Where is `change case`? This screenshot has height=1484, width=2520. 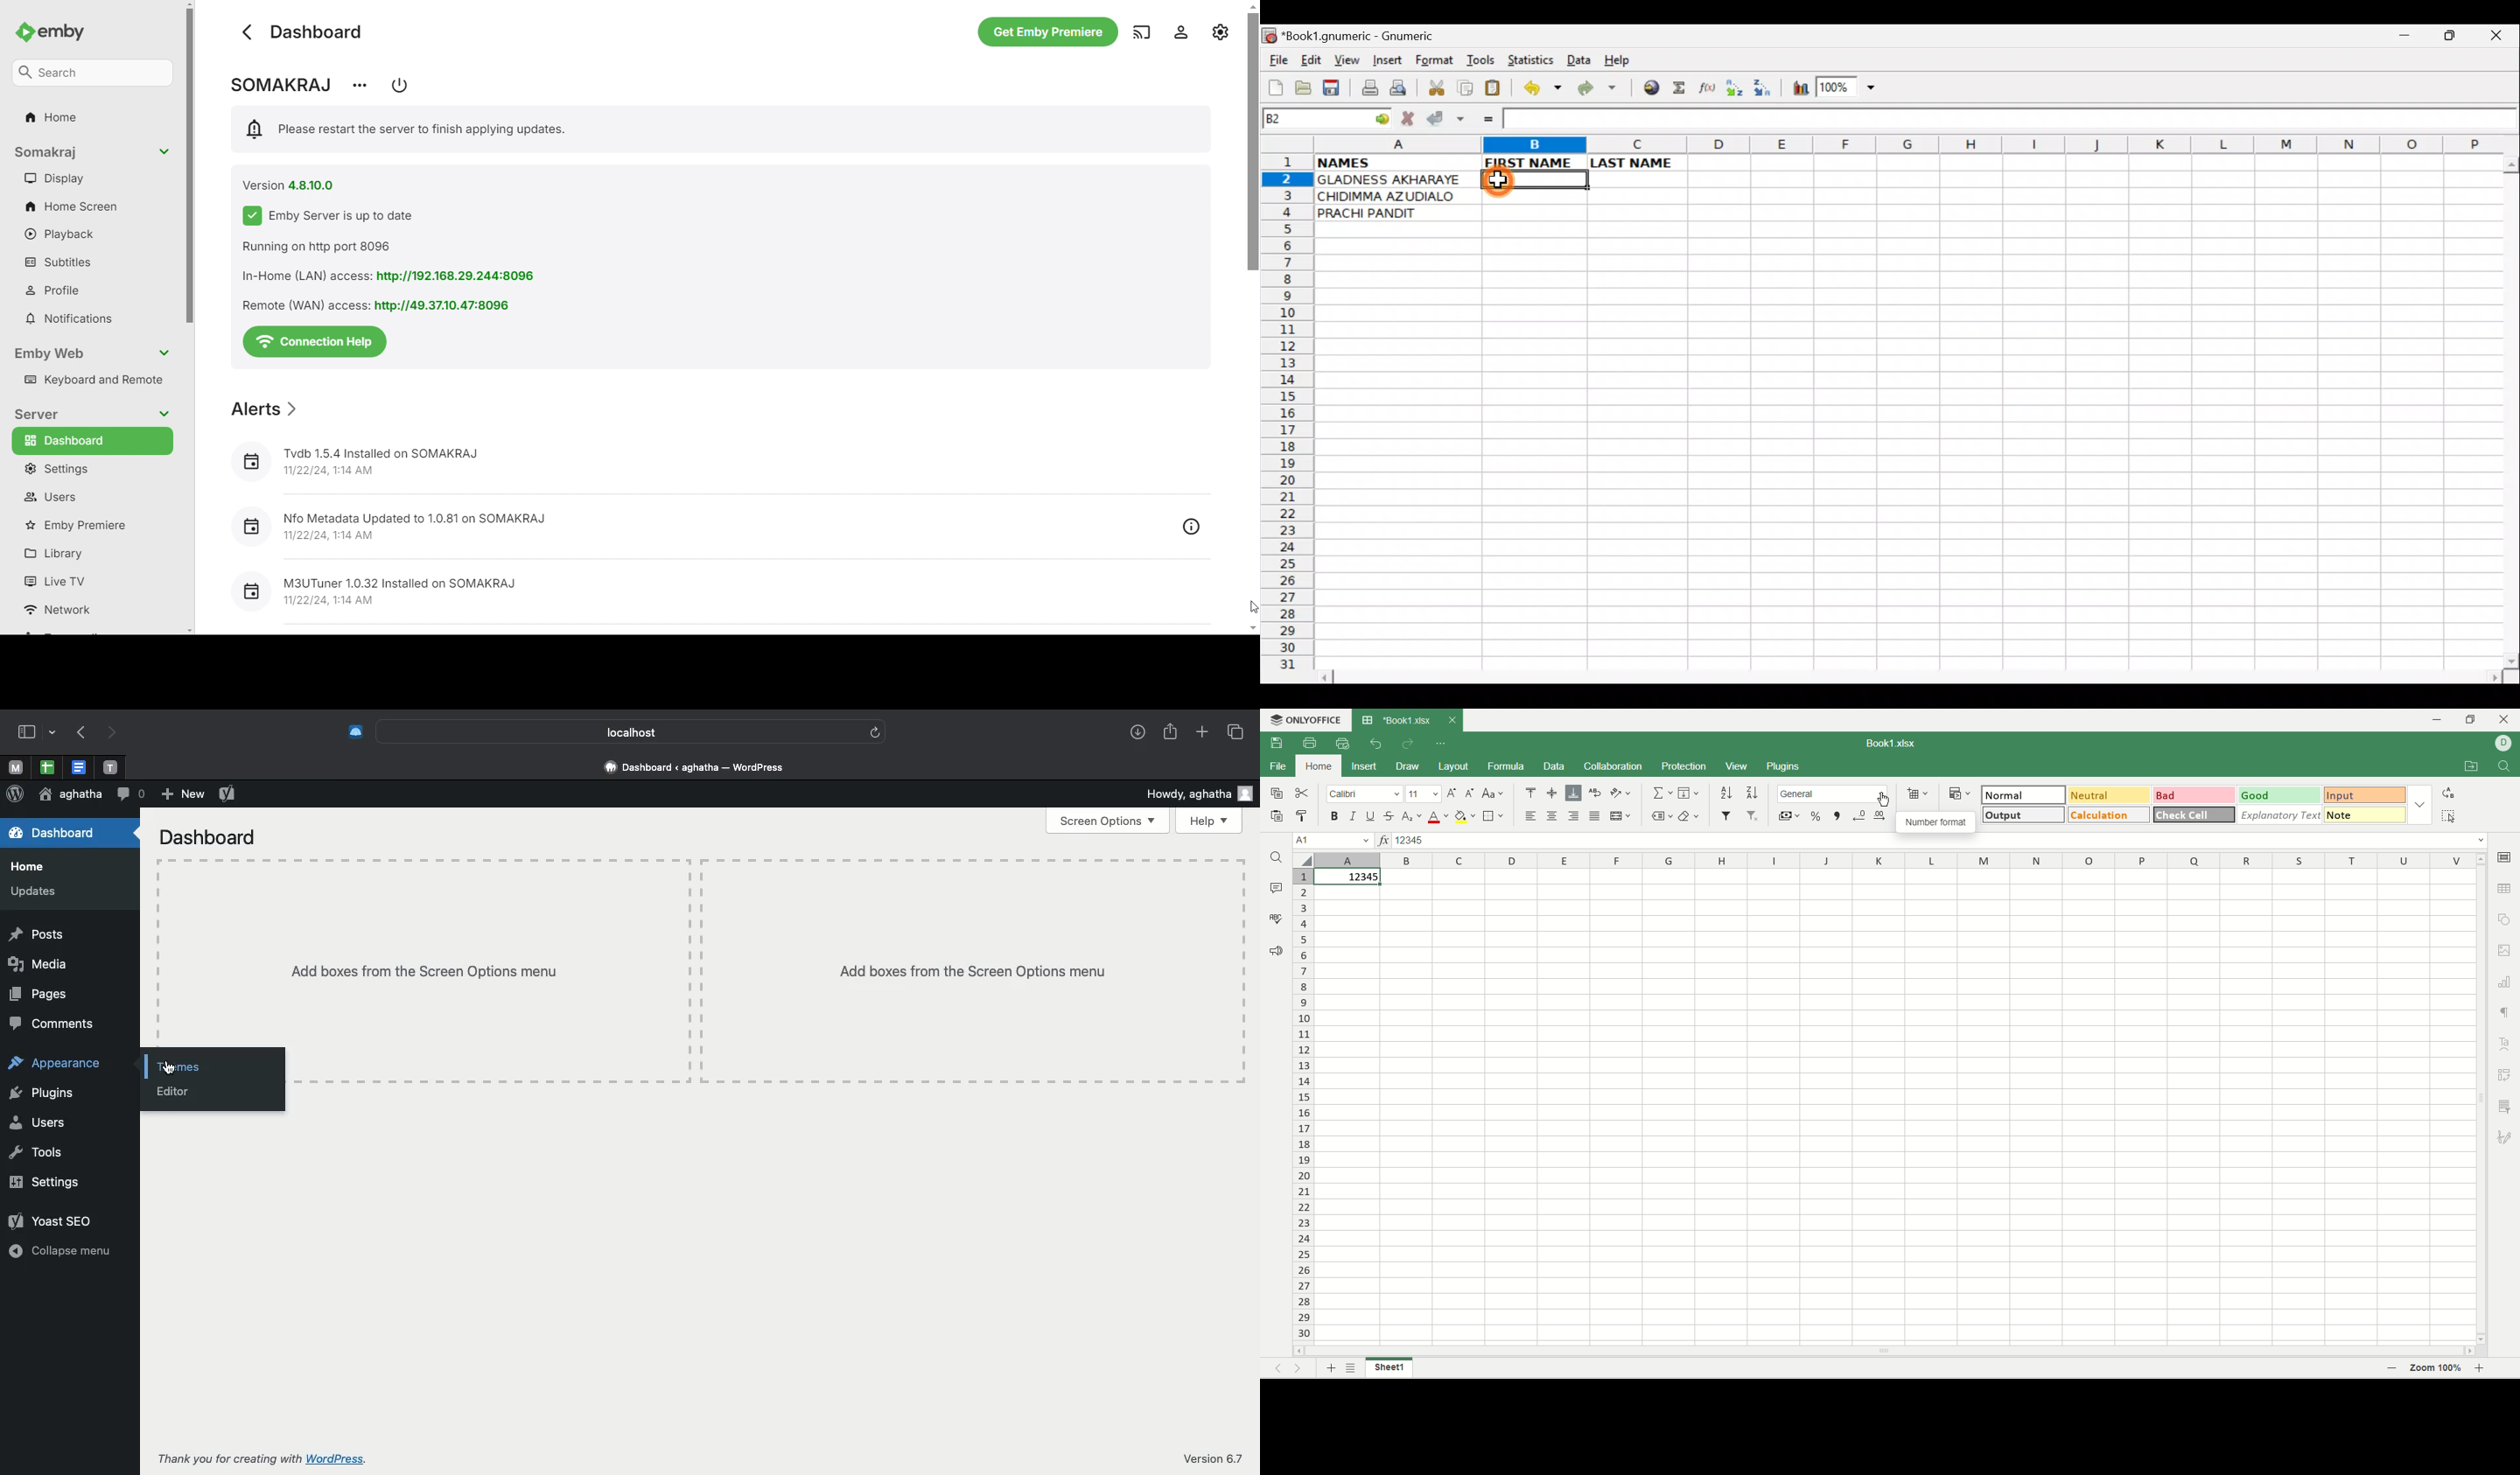 change case is located at coordinates (1494, 794).